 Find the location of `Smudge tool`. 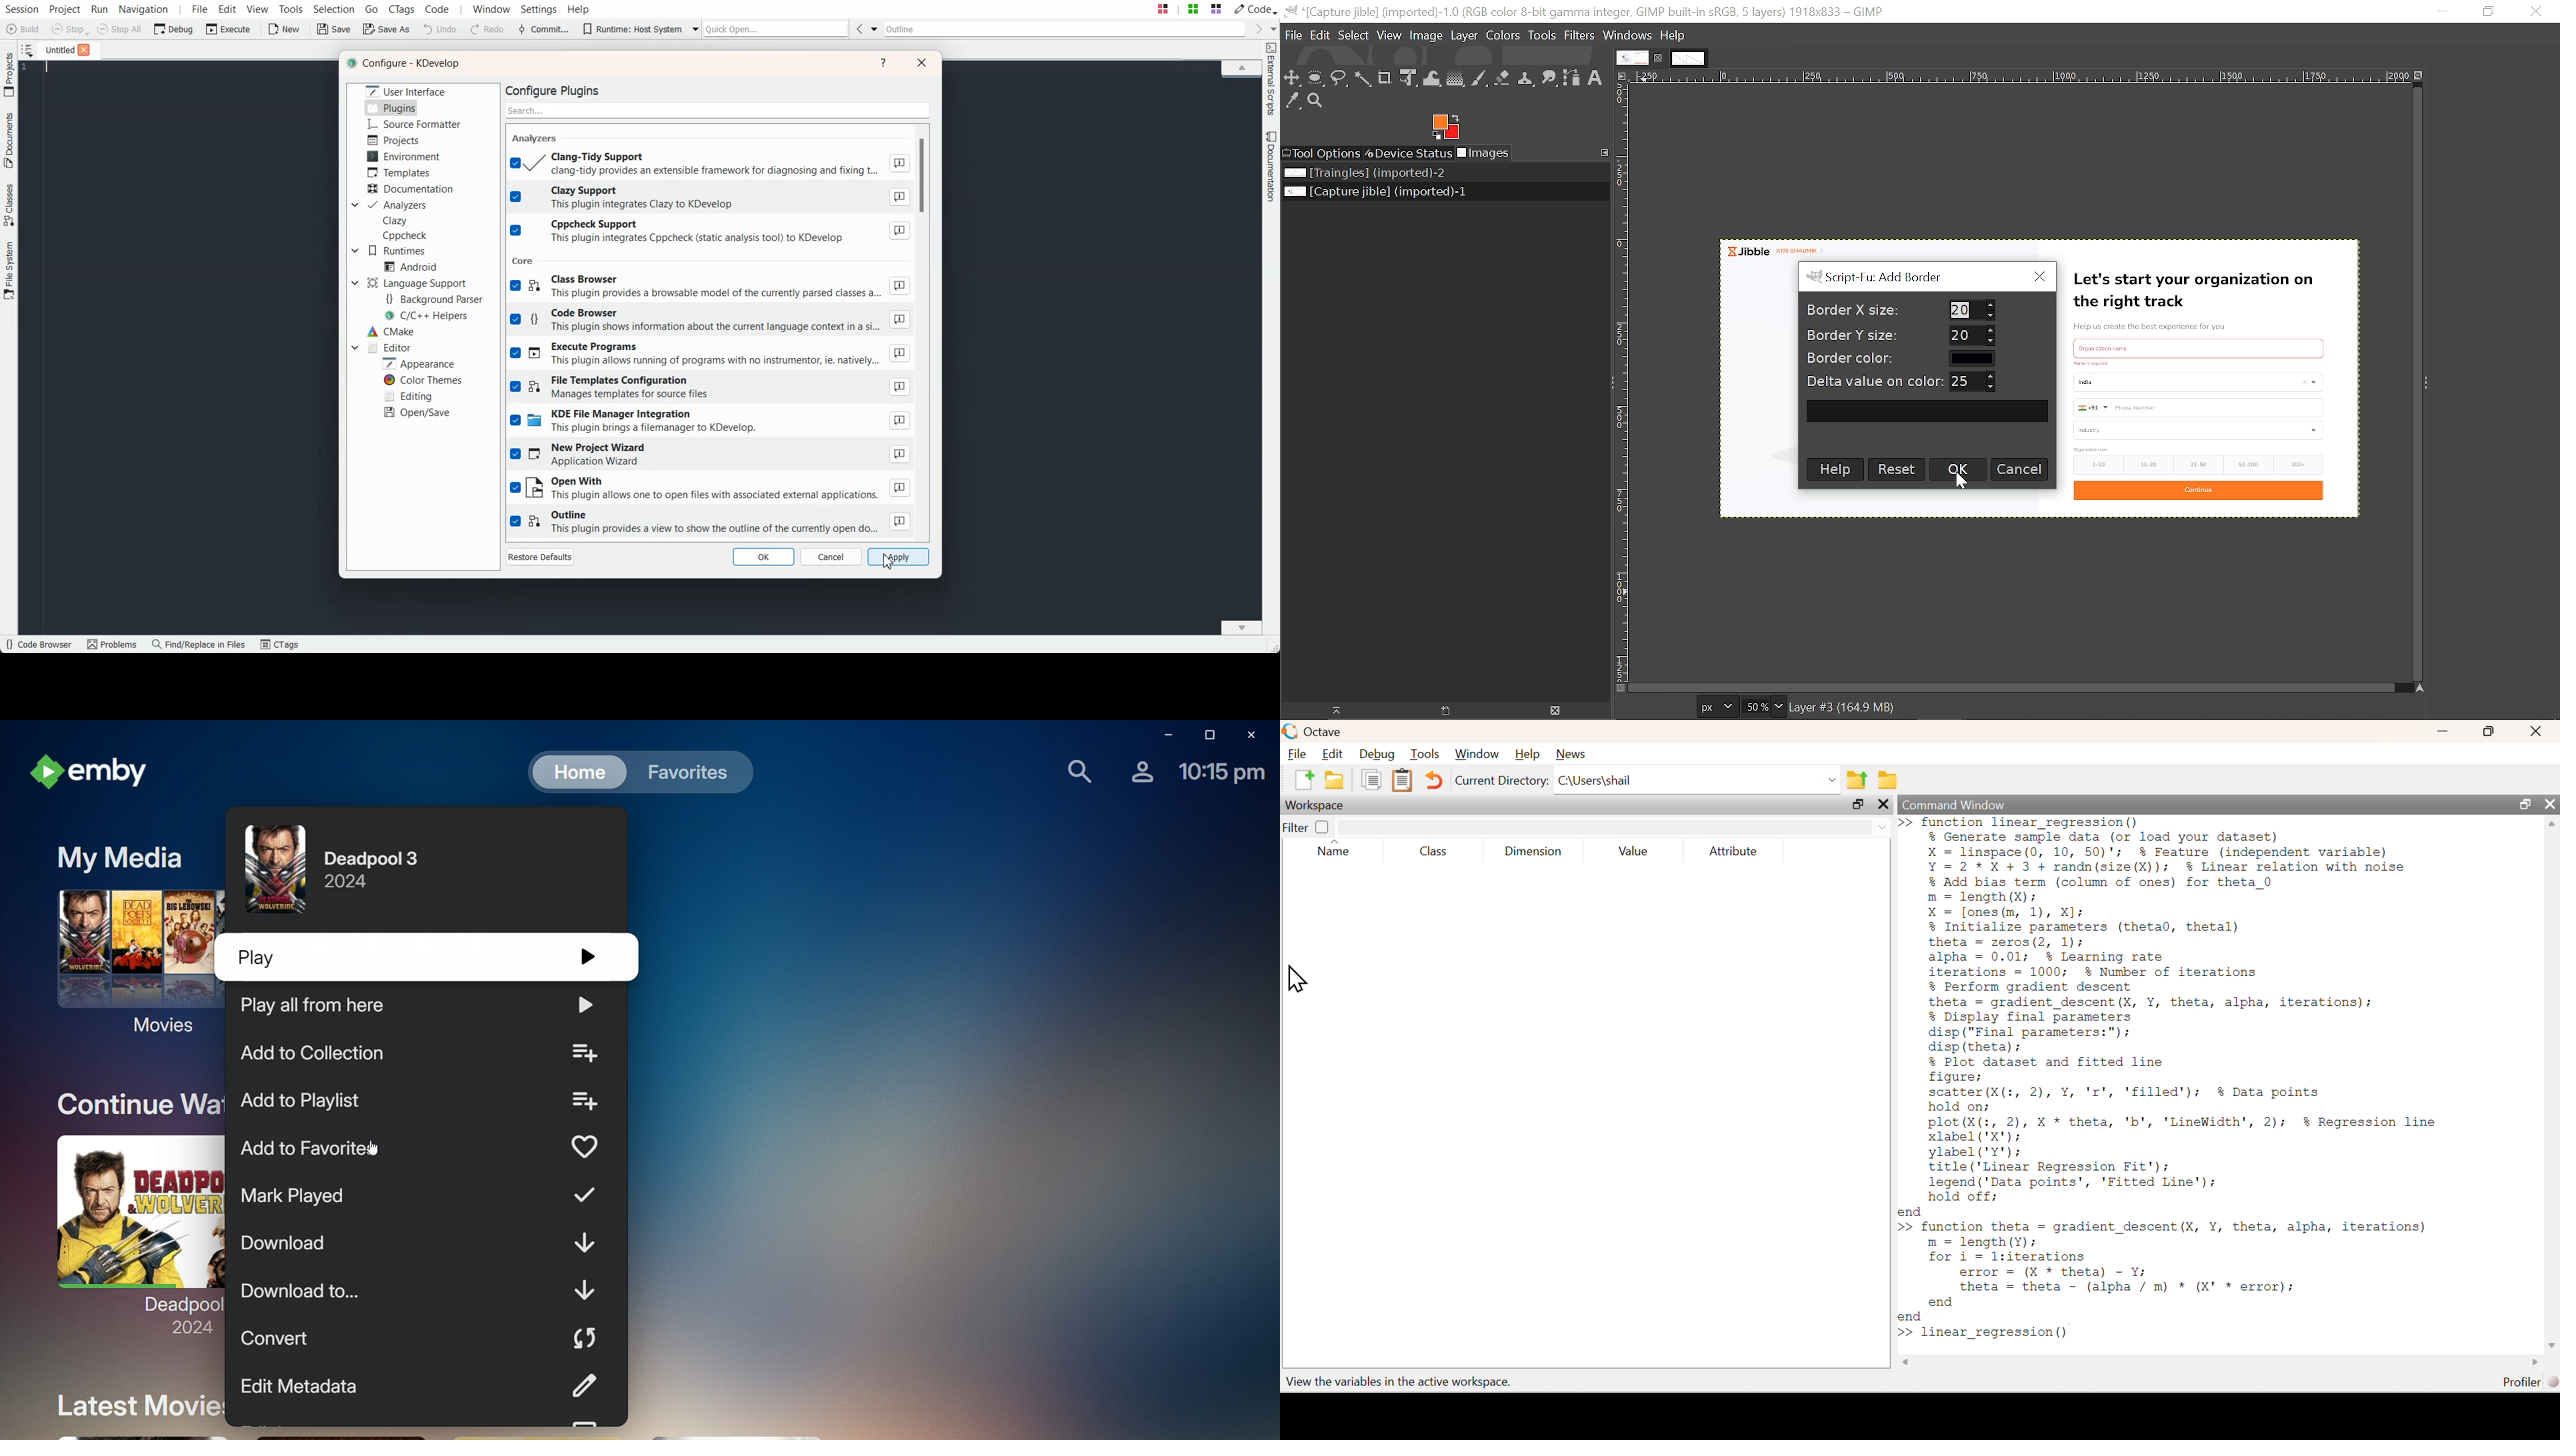

Smudge tool is located at coordinates (1550, 77).